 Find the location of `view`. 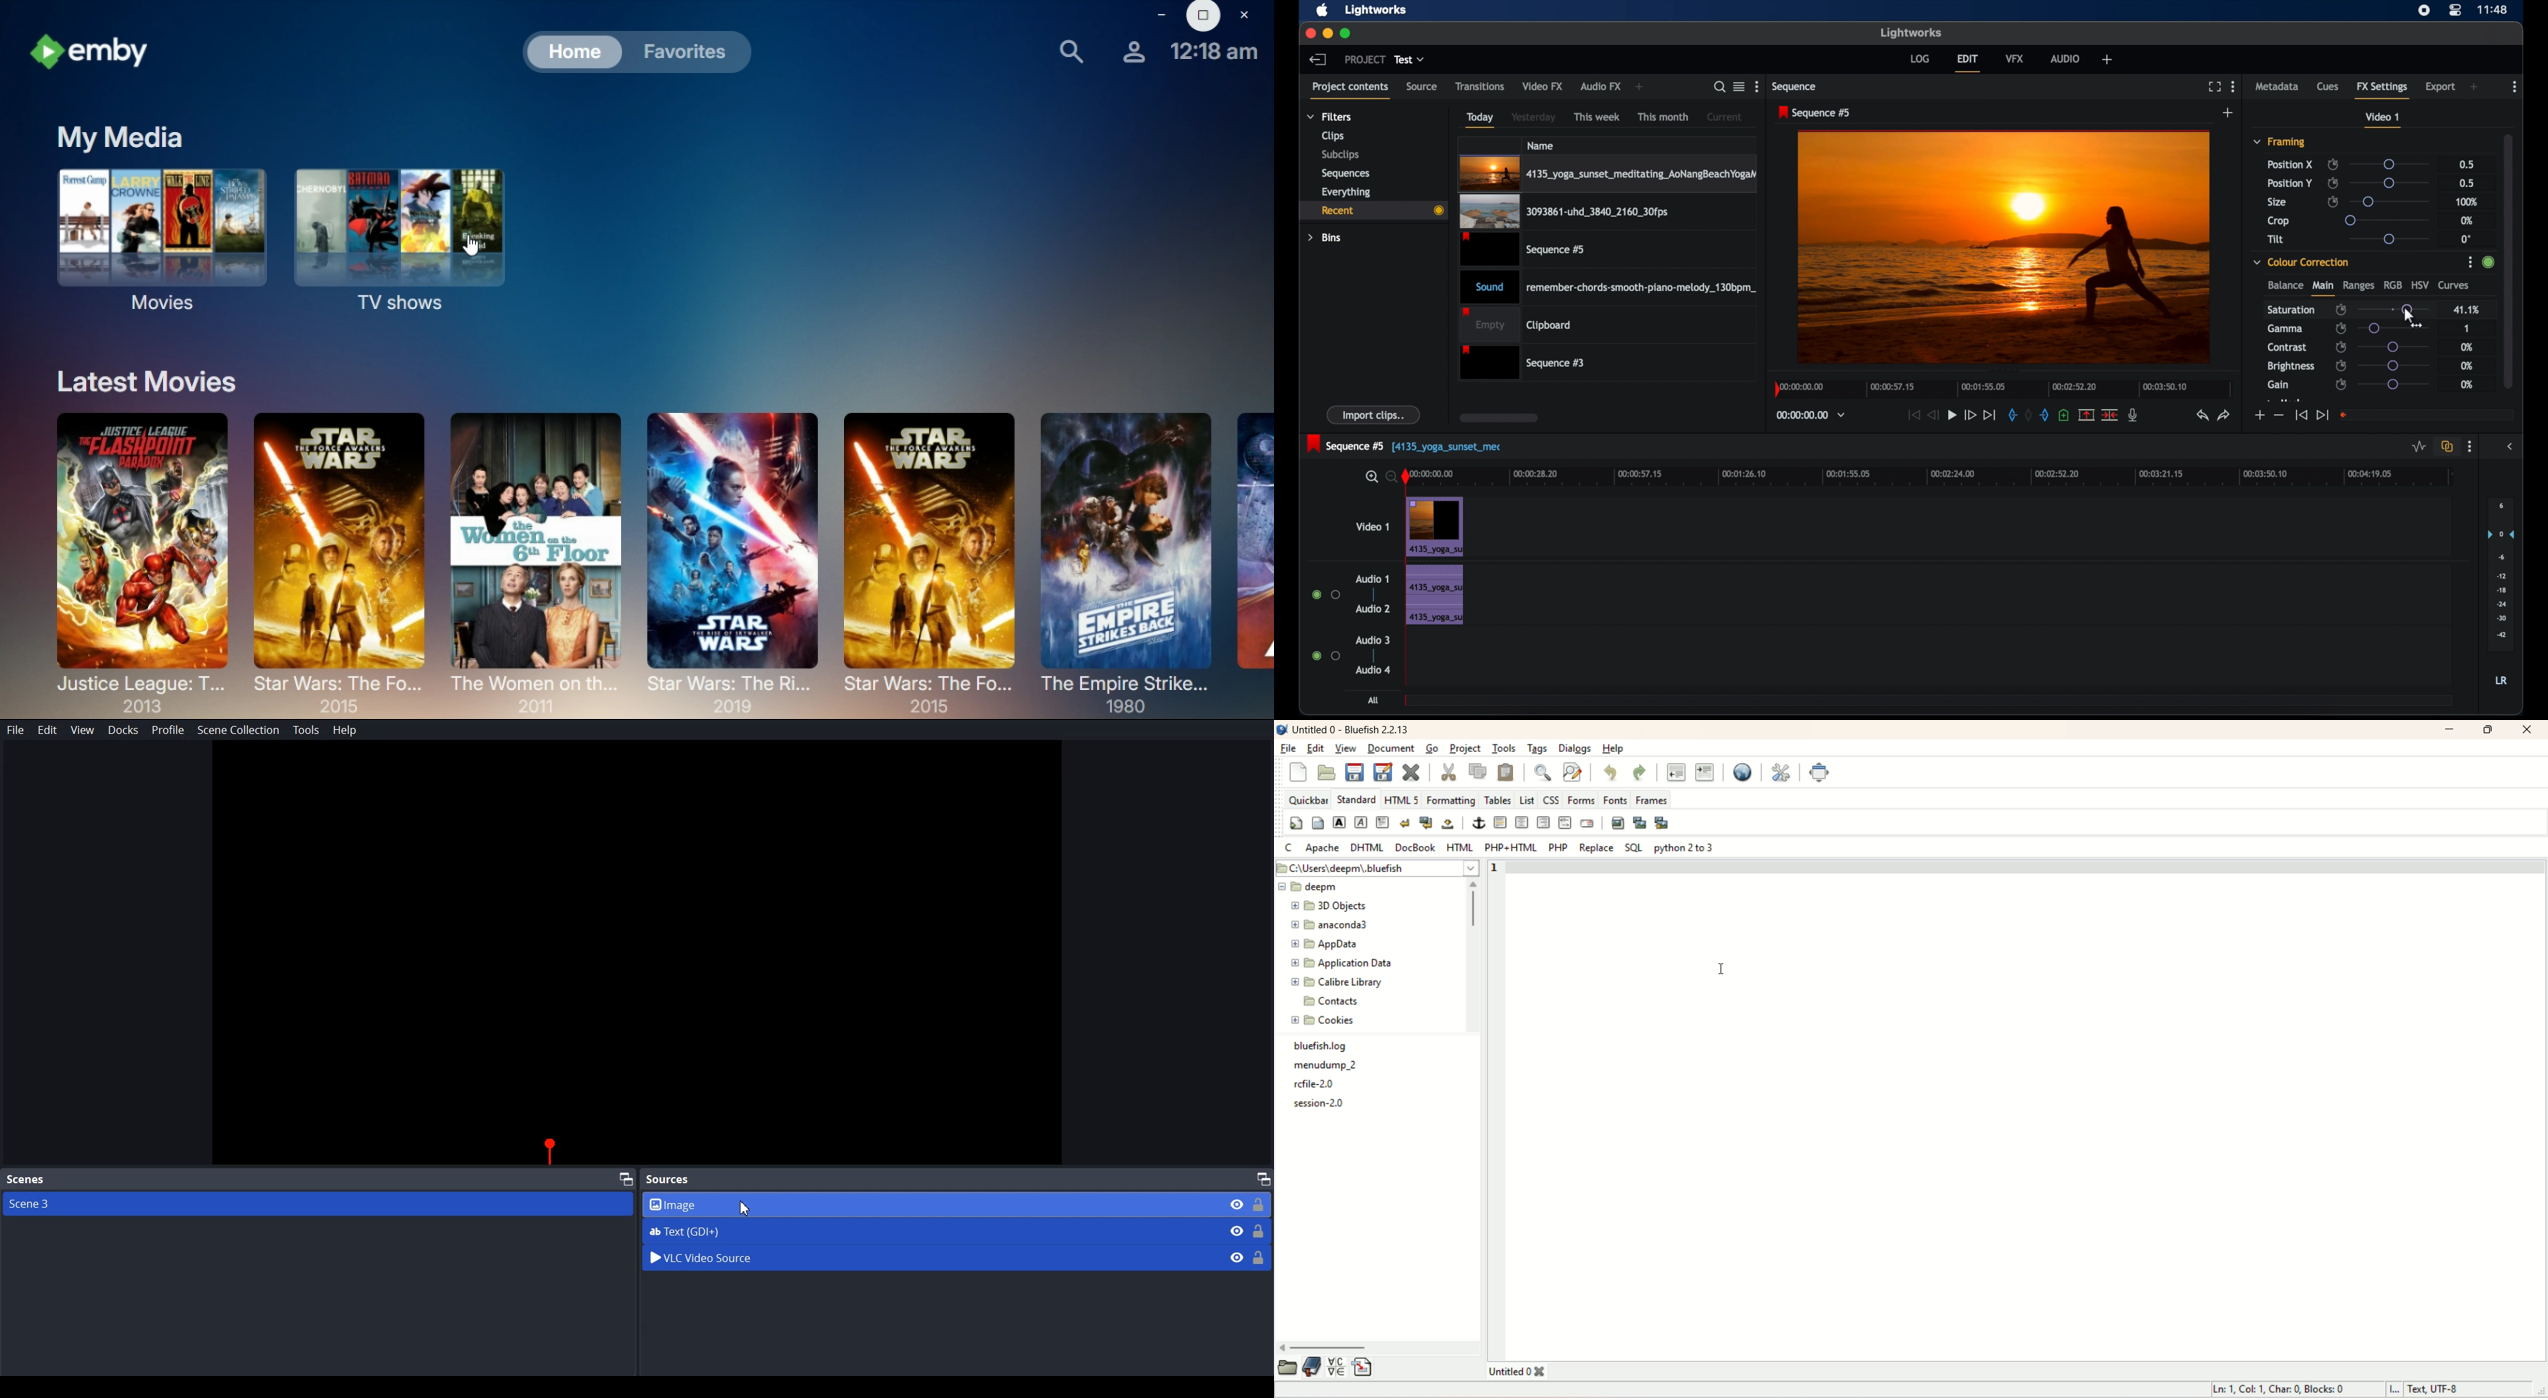

view is located at coordinates (1348, 749).